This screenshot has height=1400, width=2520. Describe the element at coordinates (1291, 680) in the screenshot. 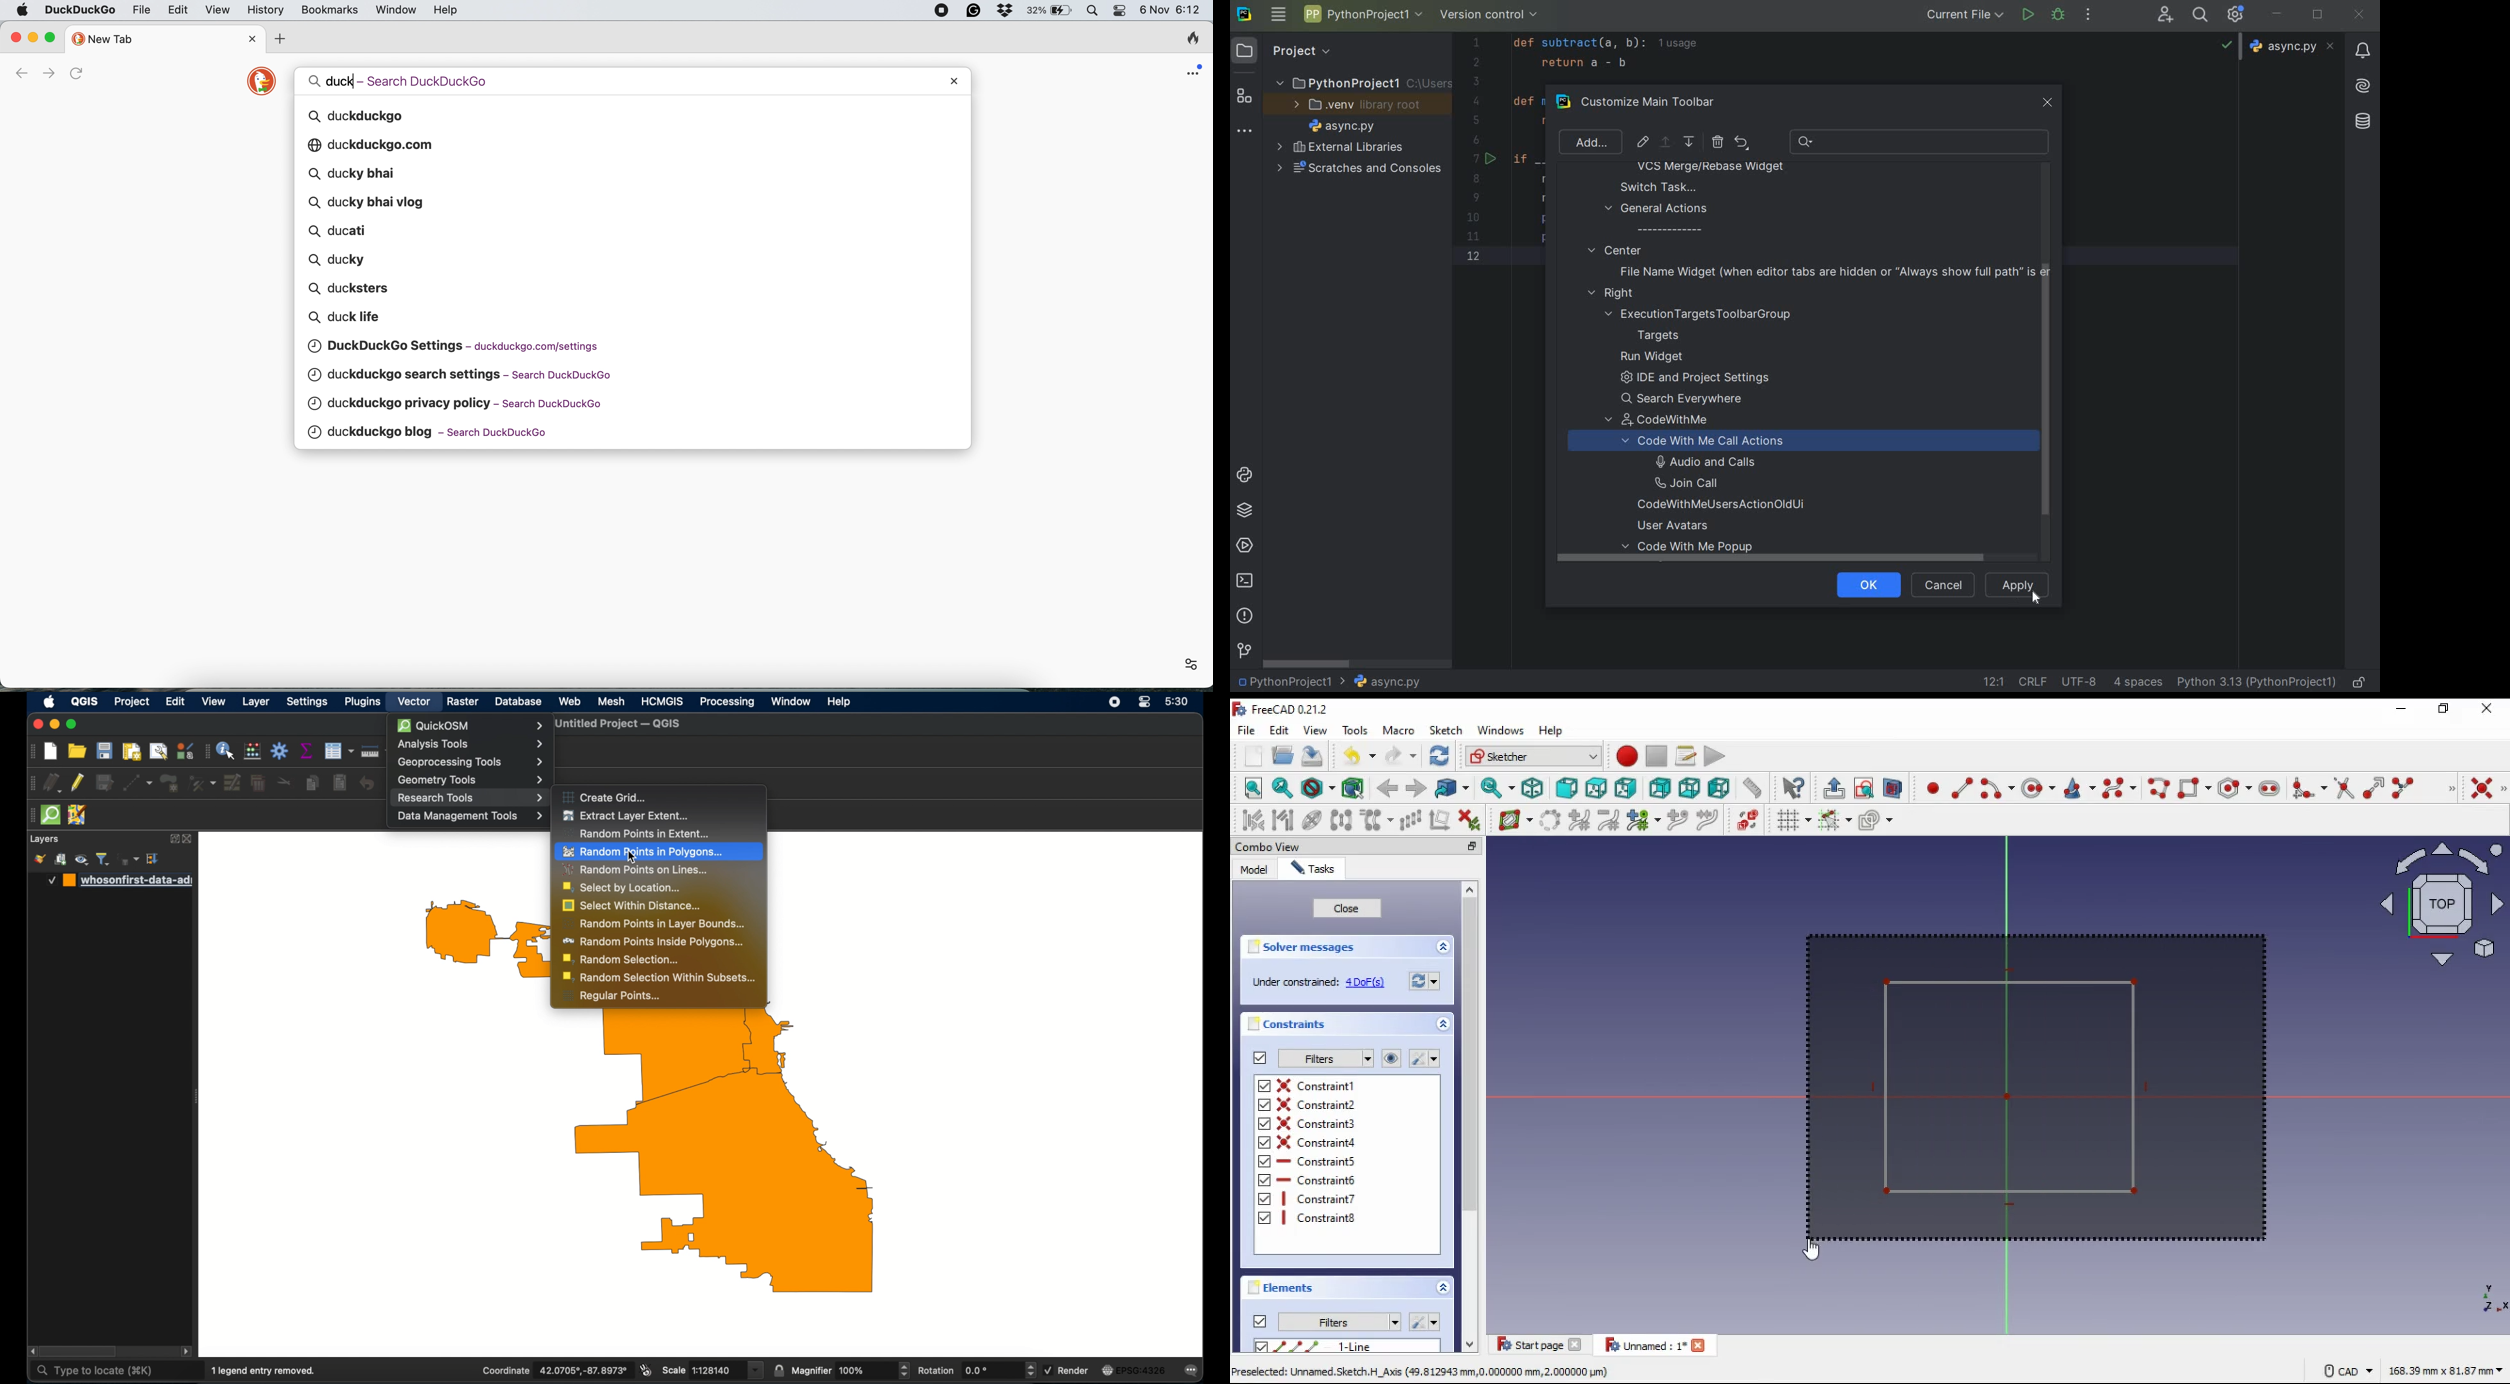

I see `PROJECT NAME` at that location.